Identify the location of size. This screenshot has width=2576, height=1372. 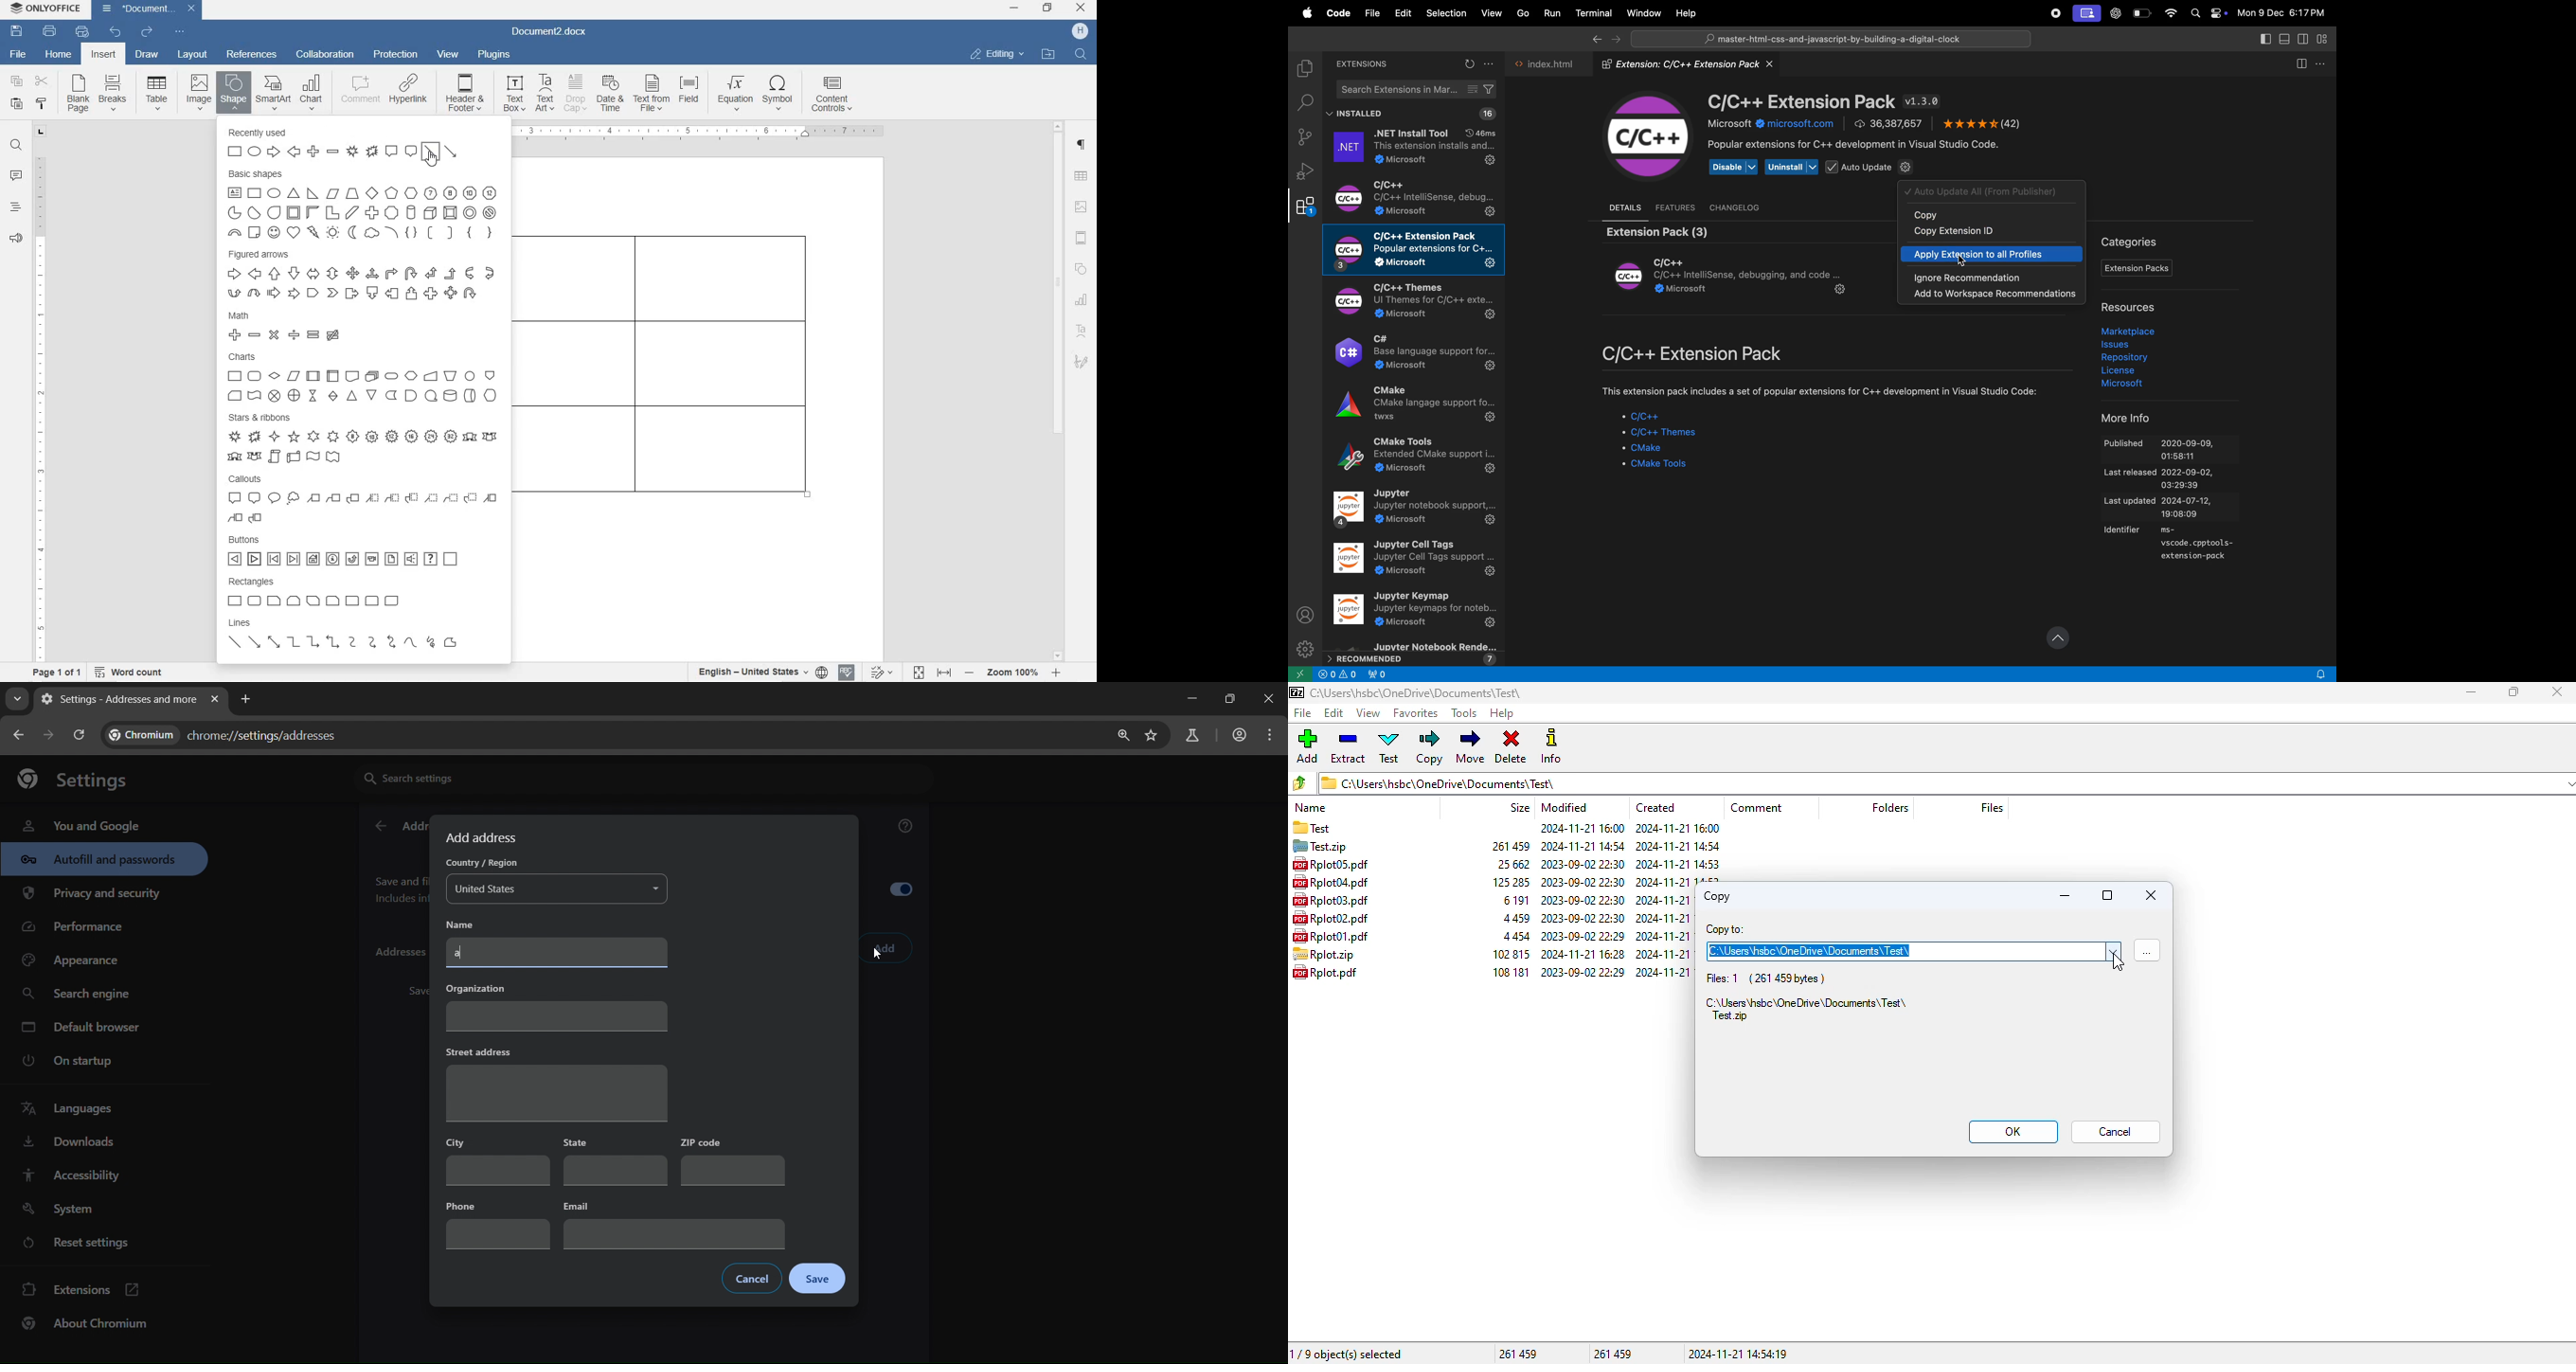
(1509, 882).